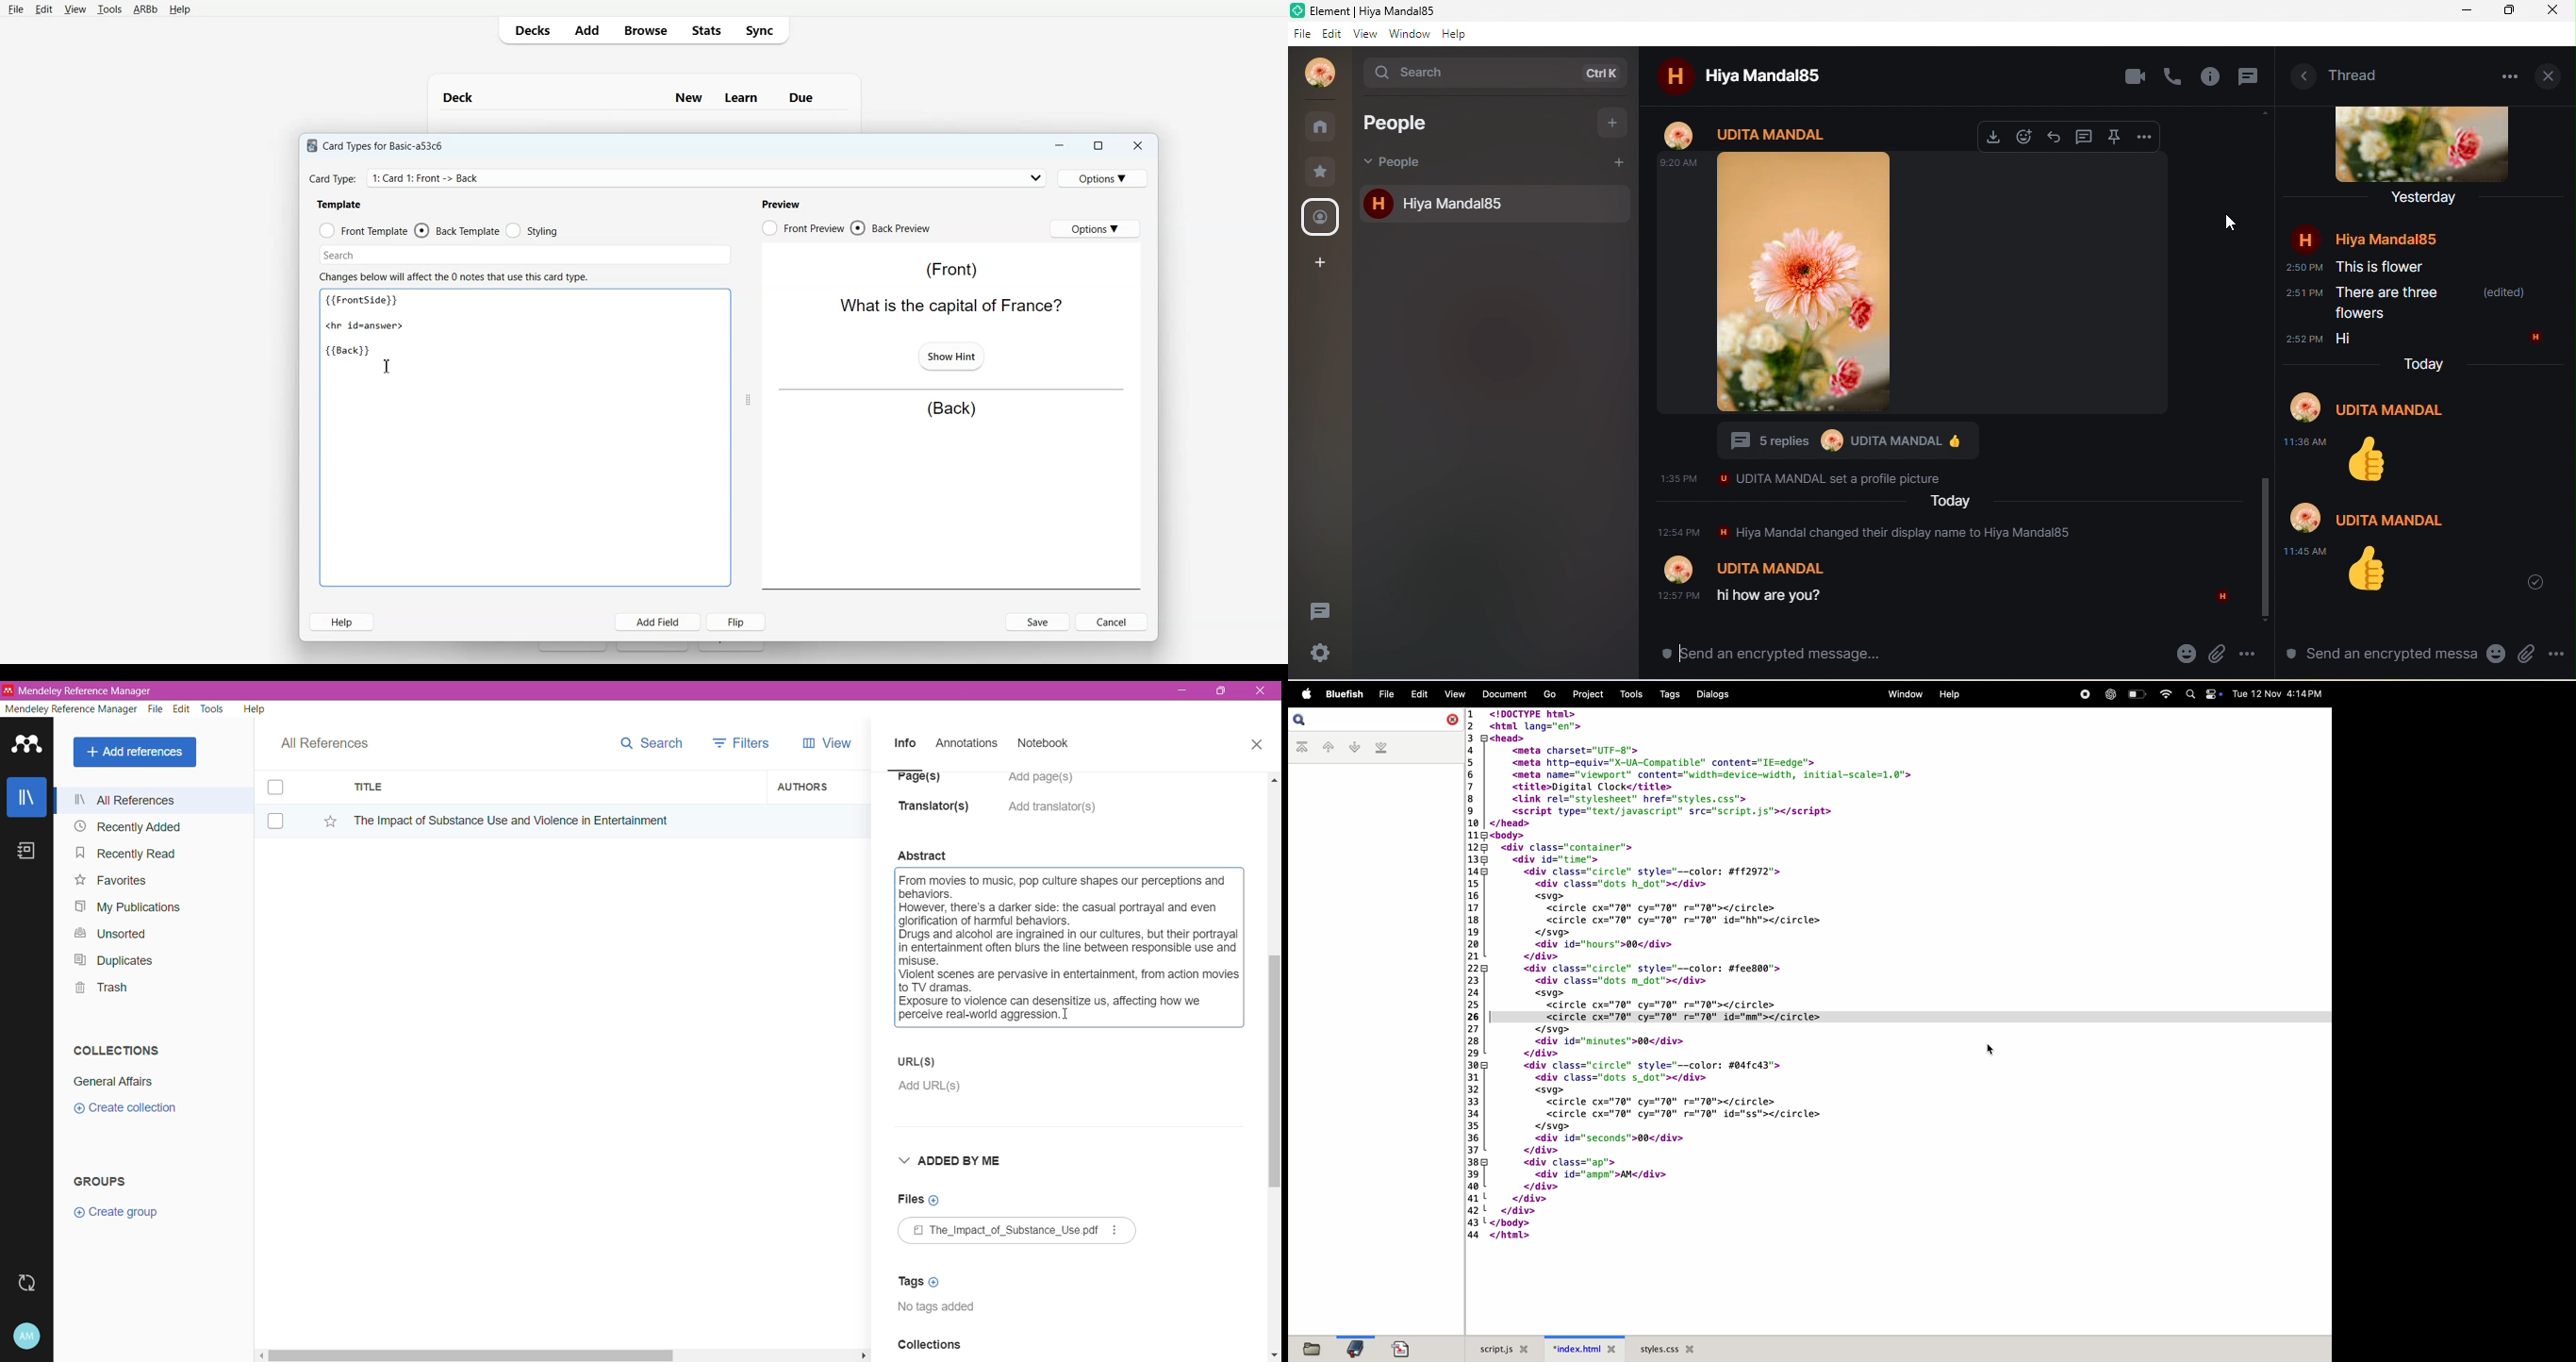 This screenshot has width=2576, height=1372. Describe the element at coordinates (334, 740) in the screenshot. I see `All References` at that location.